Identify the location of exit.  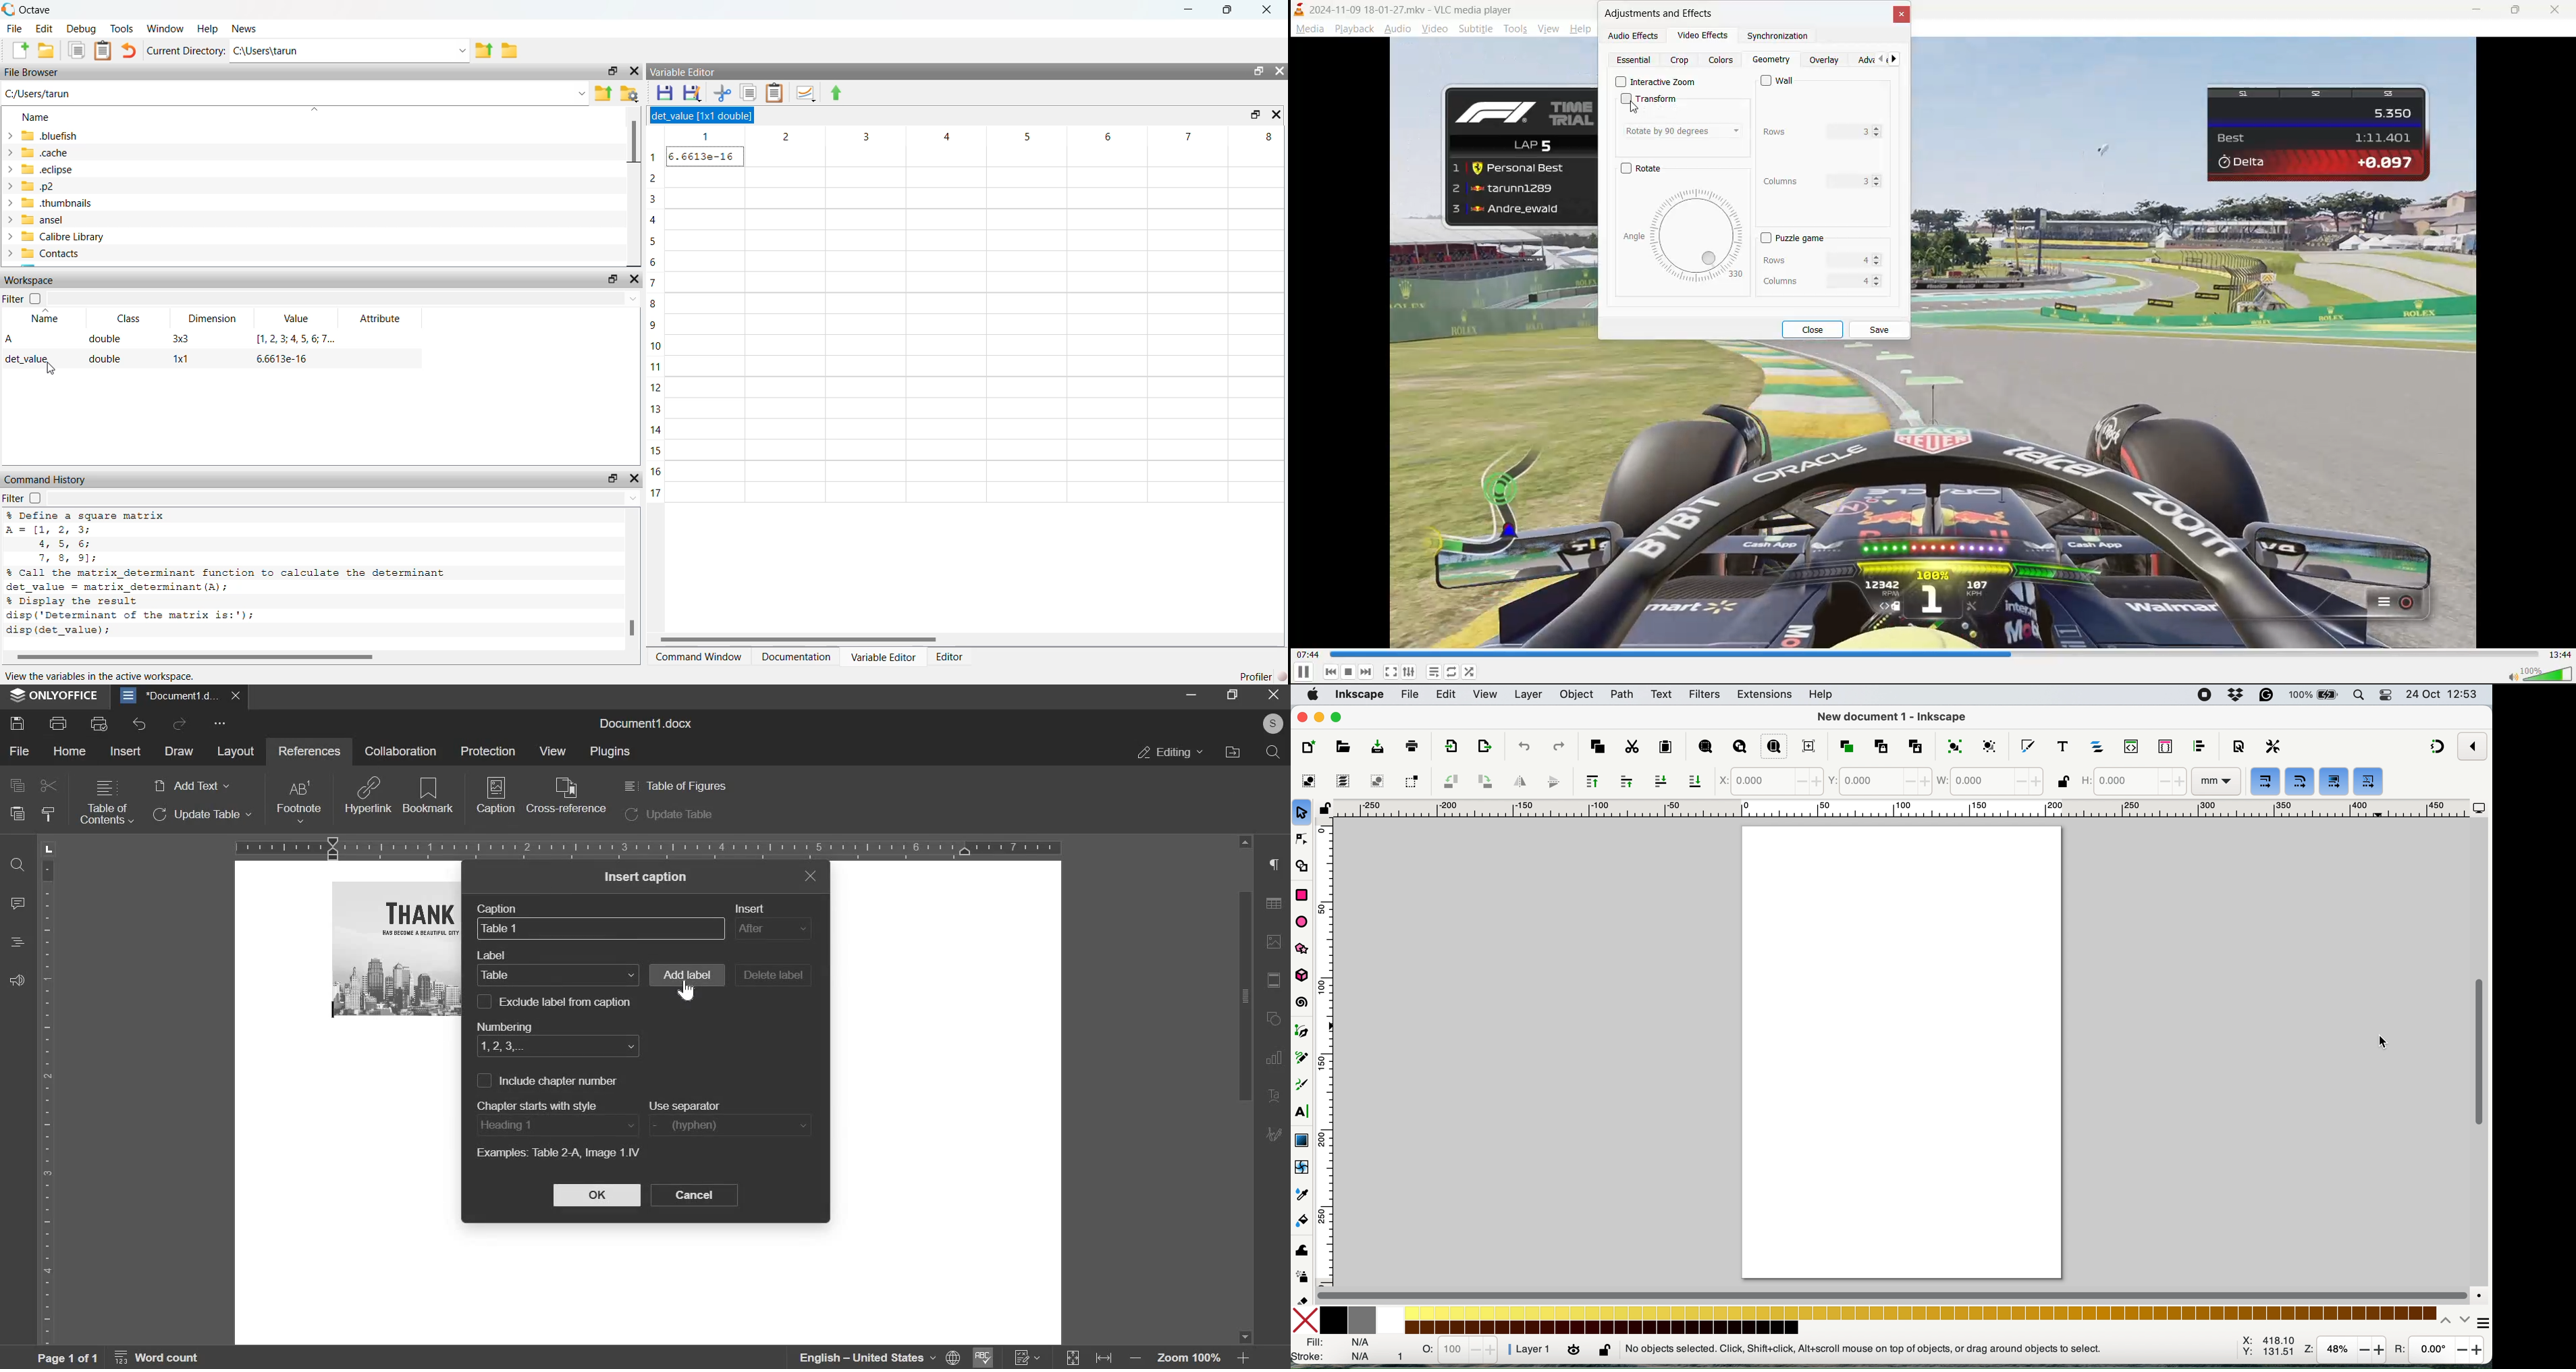
(810, 875).